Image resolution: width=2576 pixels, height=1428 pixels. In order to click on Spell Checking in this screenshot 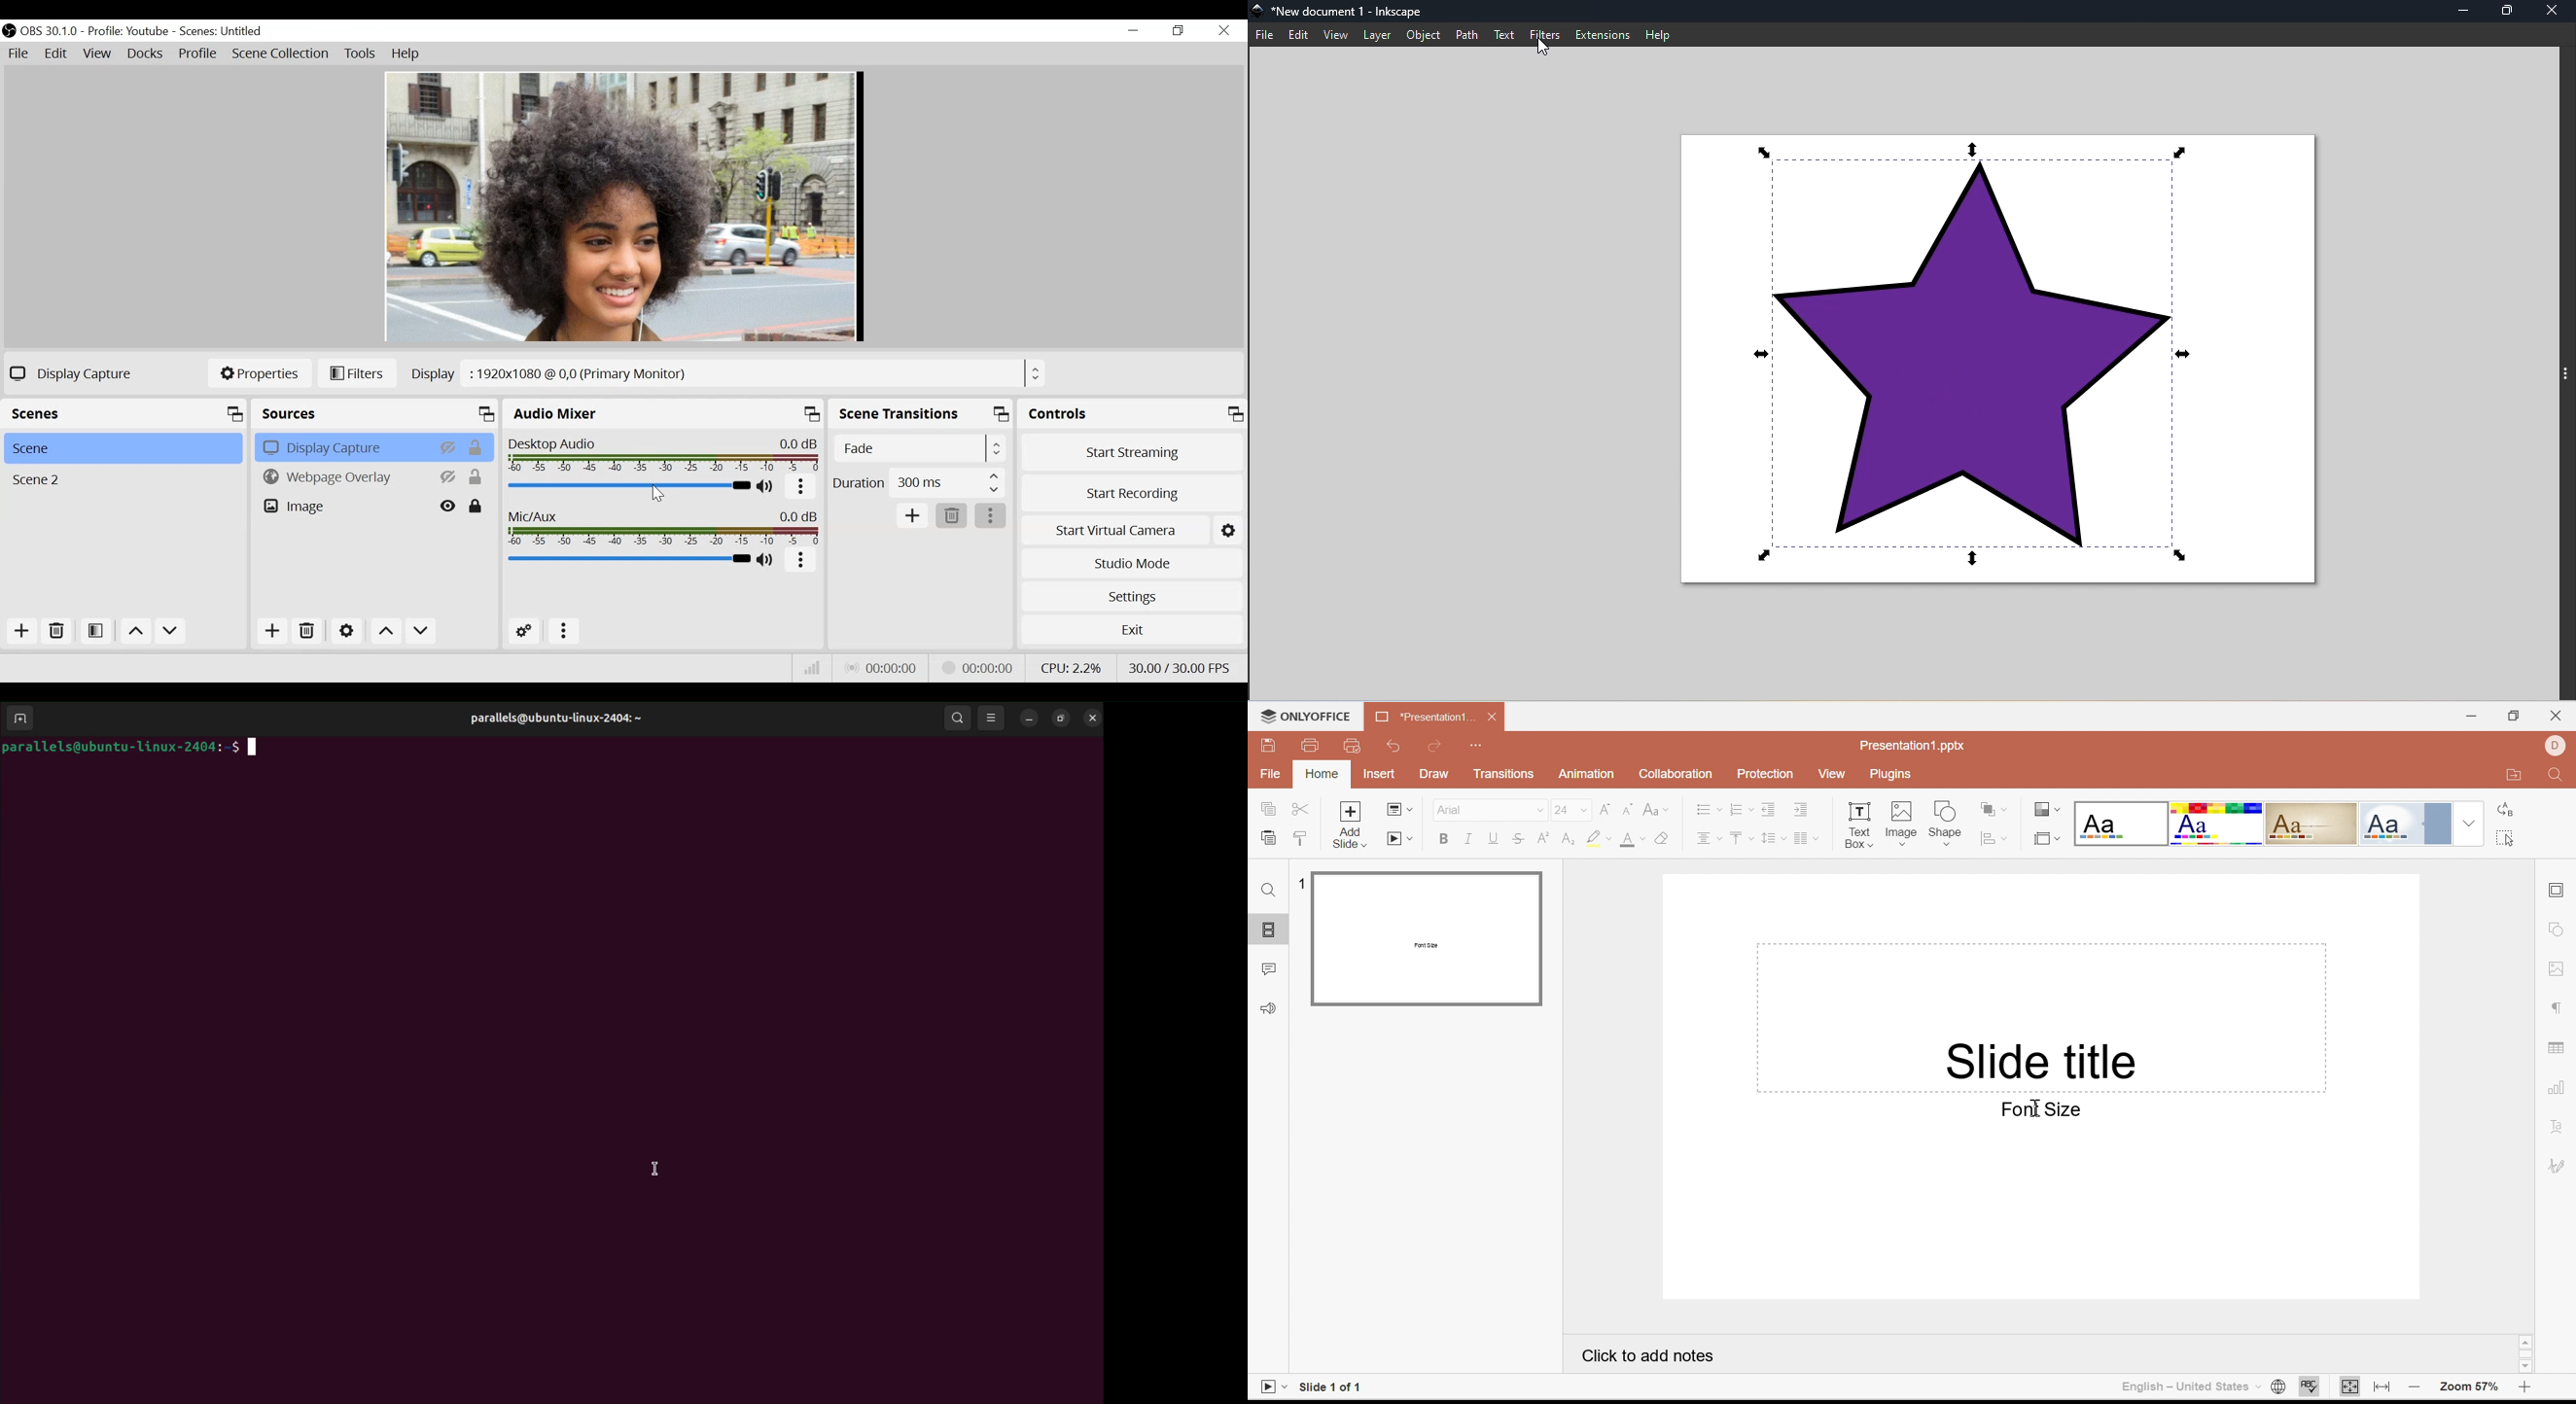, I will do `click(2311, 1388)`.